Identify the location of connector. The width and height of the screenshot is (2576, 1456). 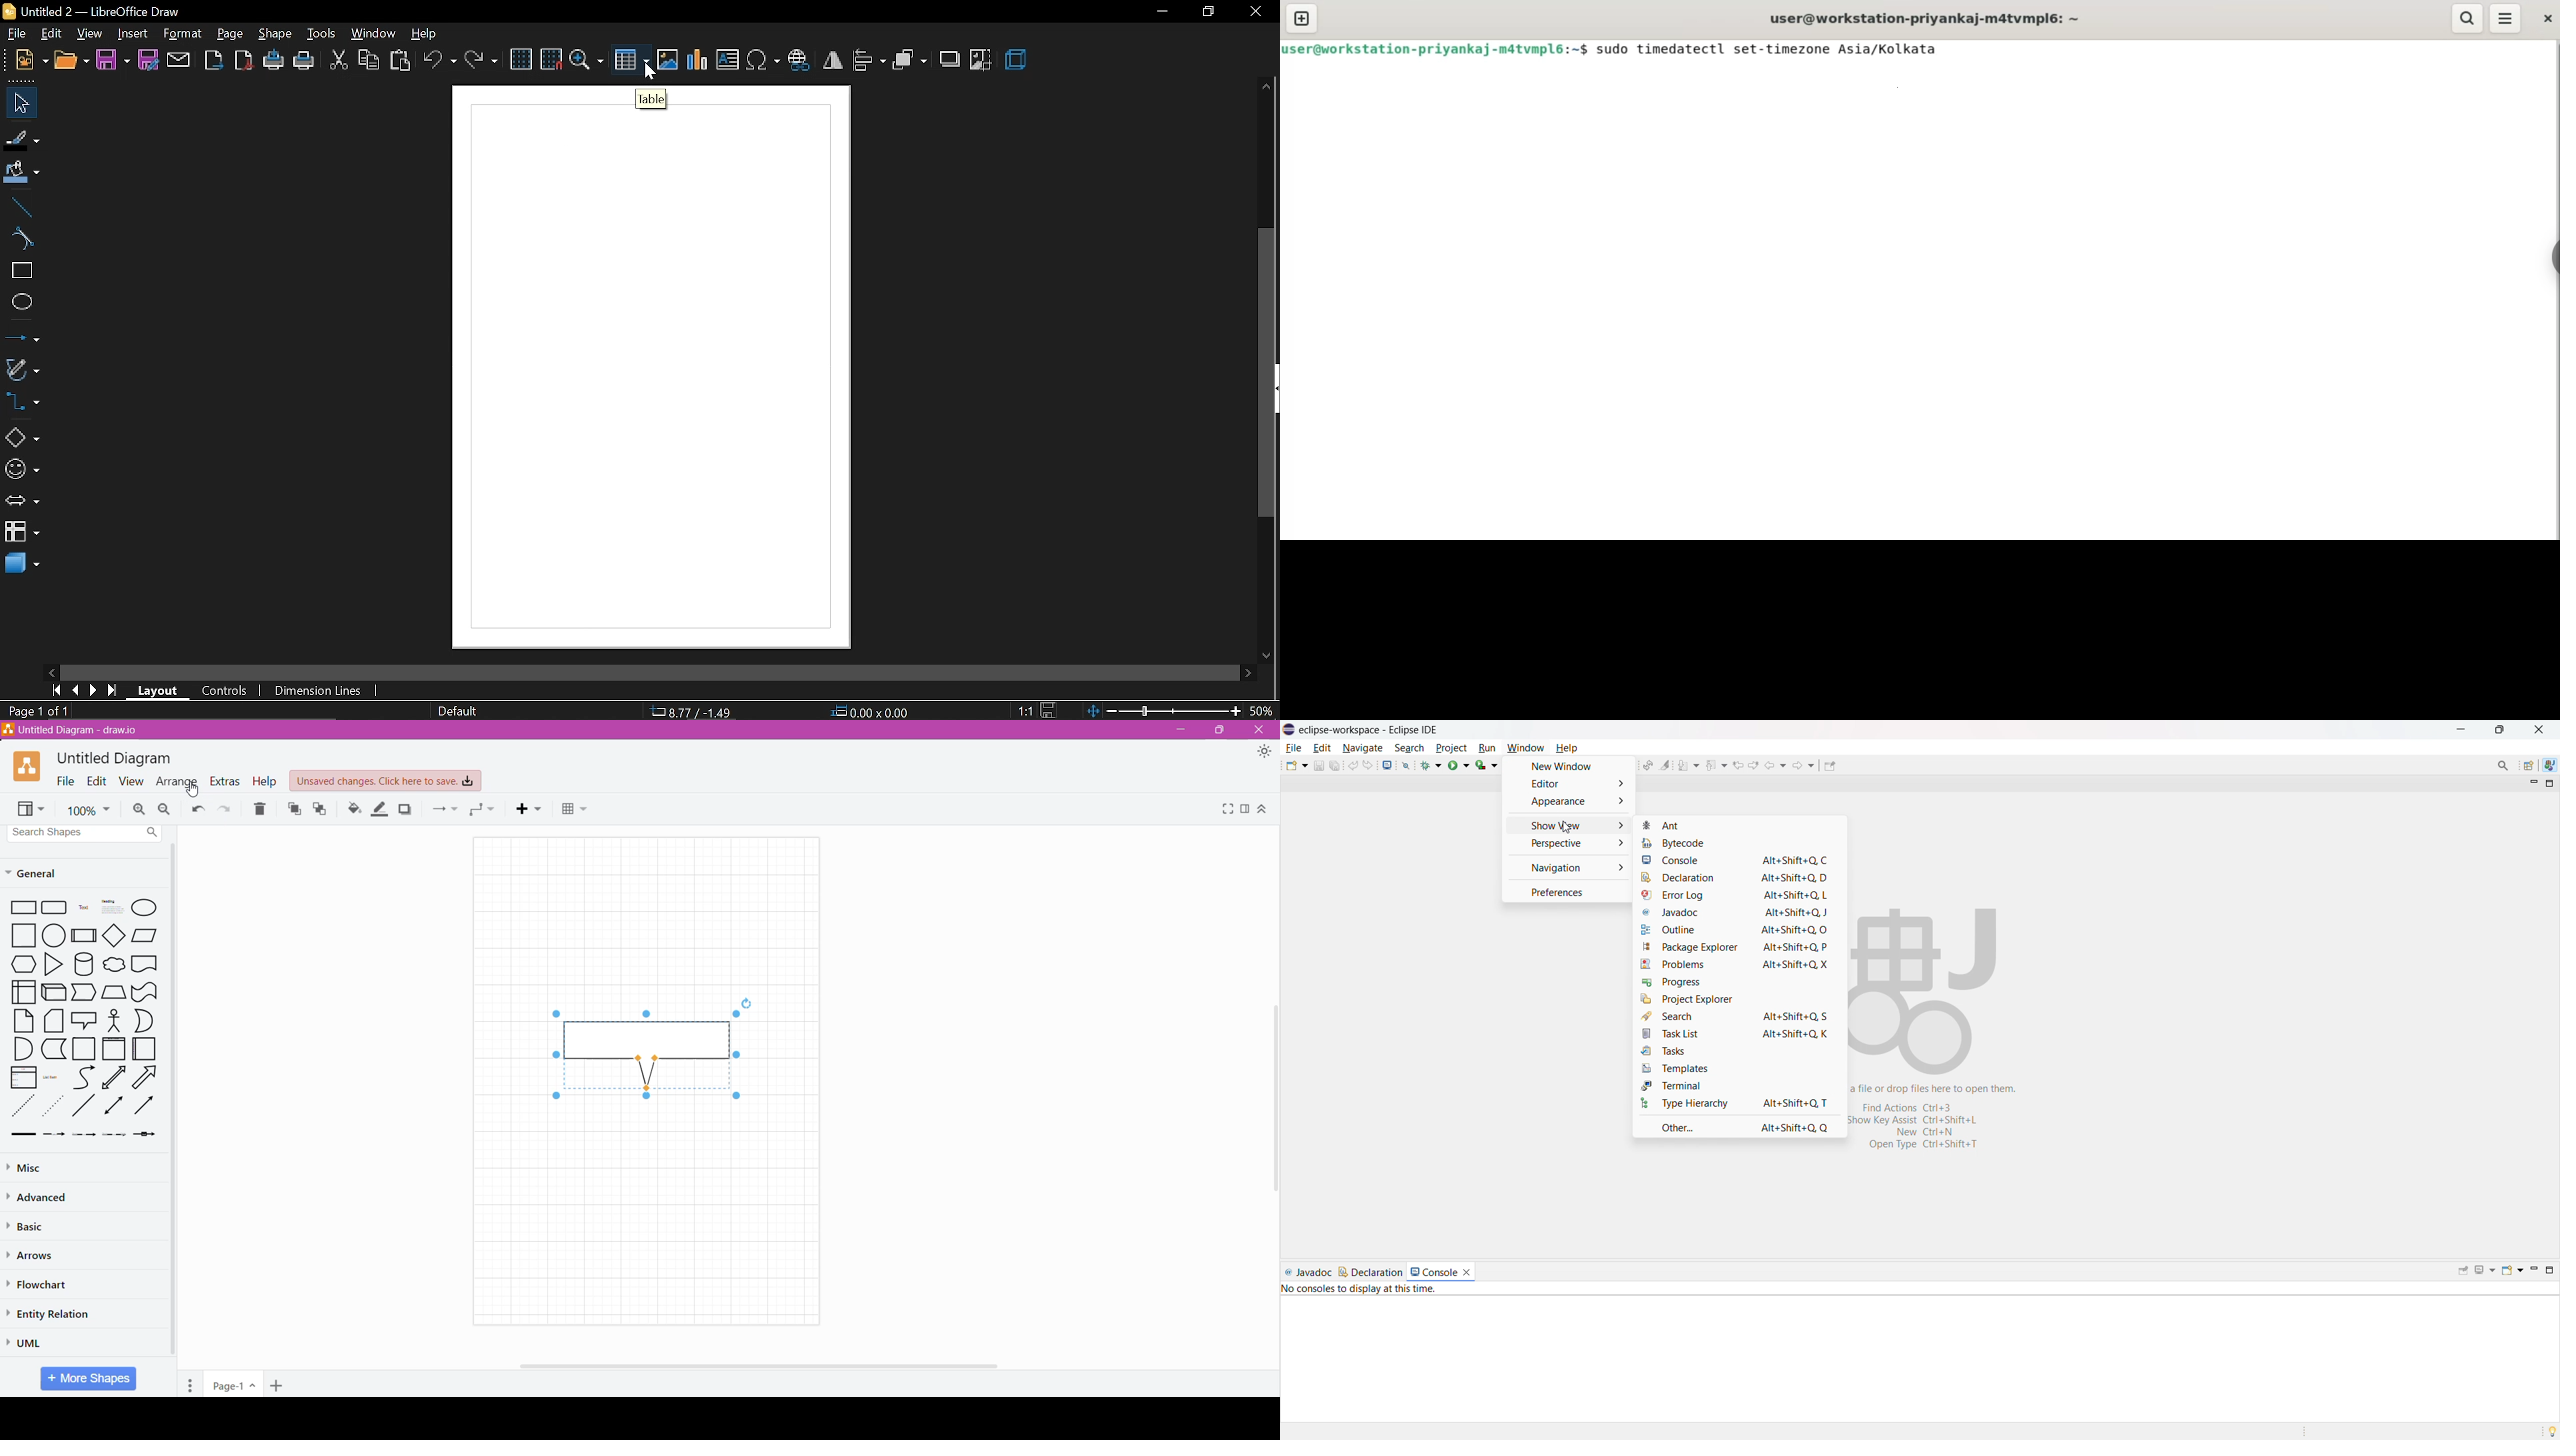
(22, 401).